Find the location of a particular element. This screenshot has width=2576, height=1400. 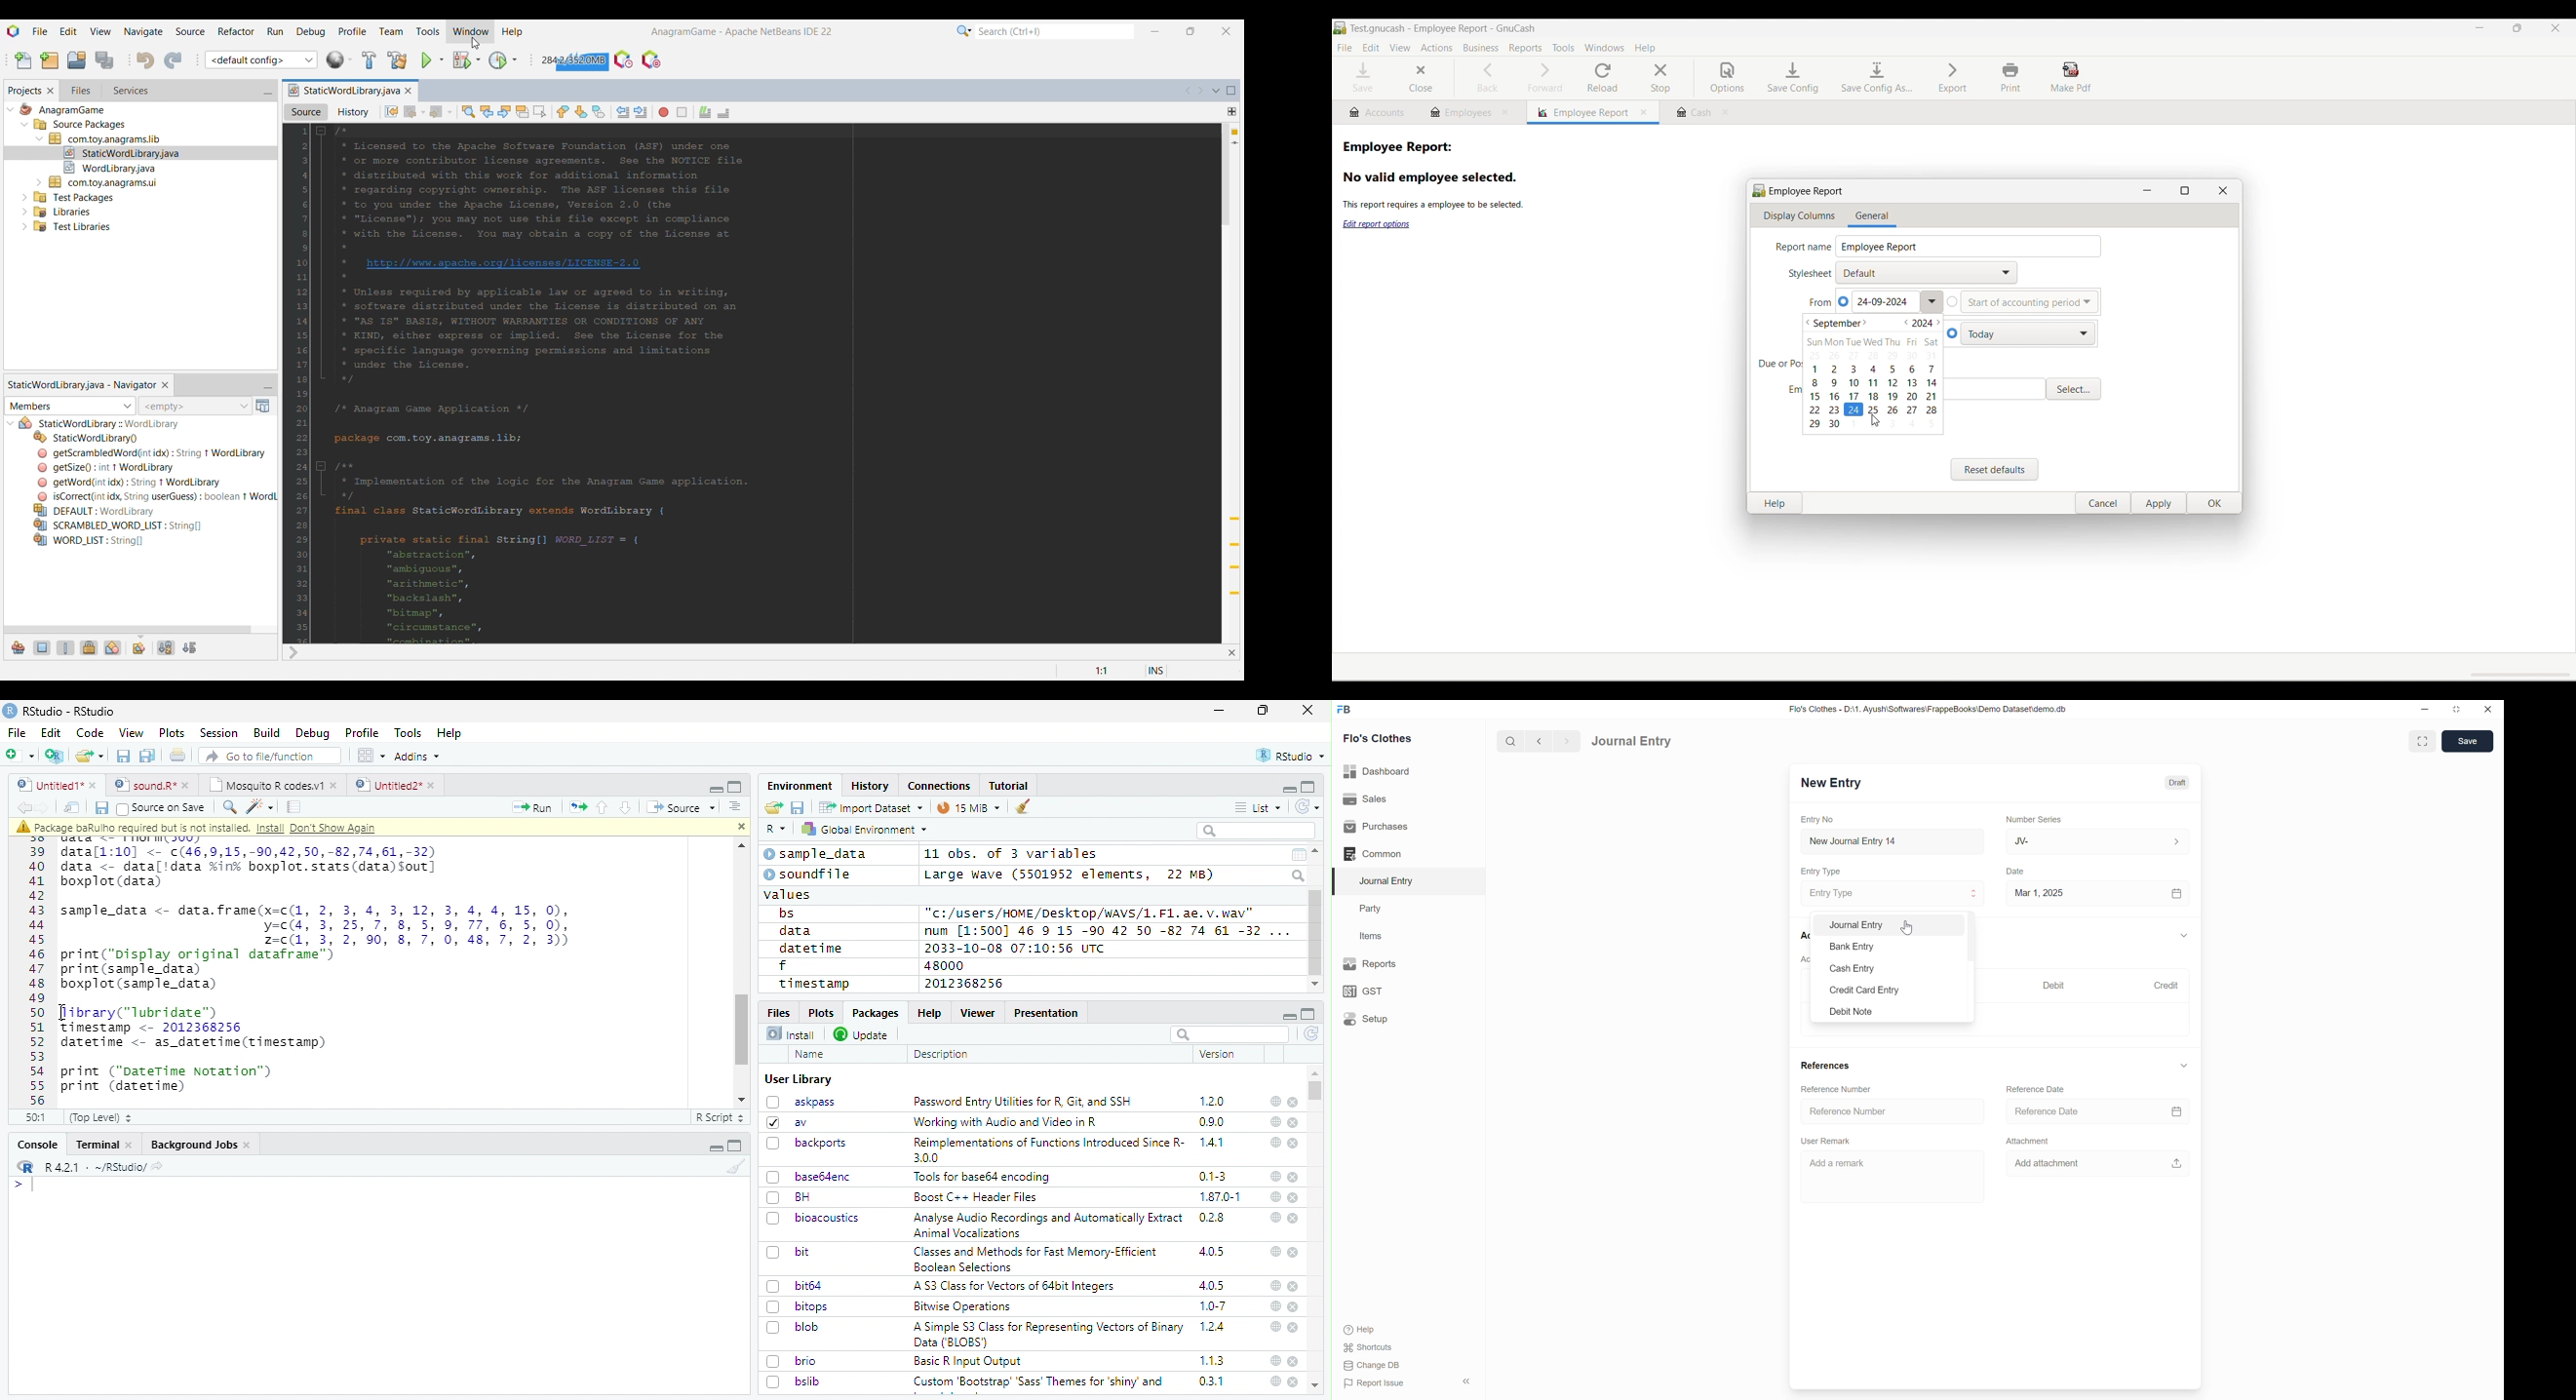

Source on Save is located at coordinates (160, 807).